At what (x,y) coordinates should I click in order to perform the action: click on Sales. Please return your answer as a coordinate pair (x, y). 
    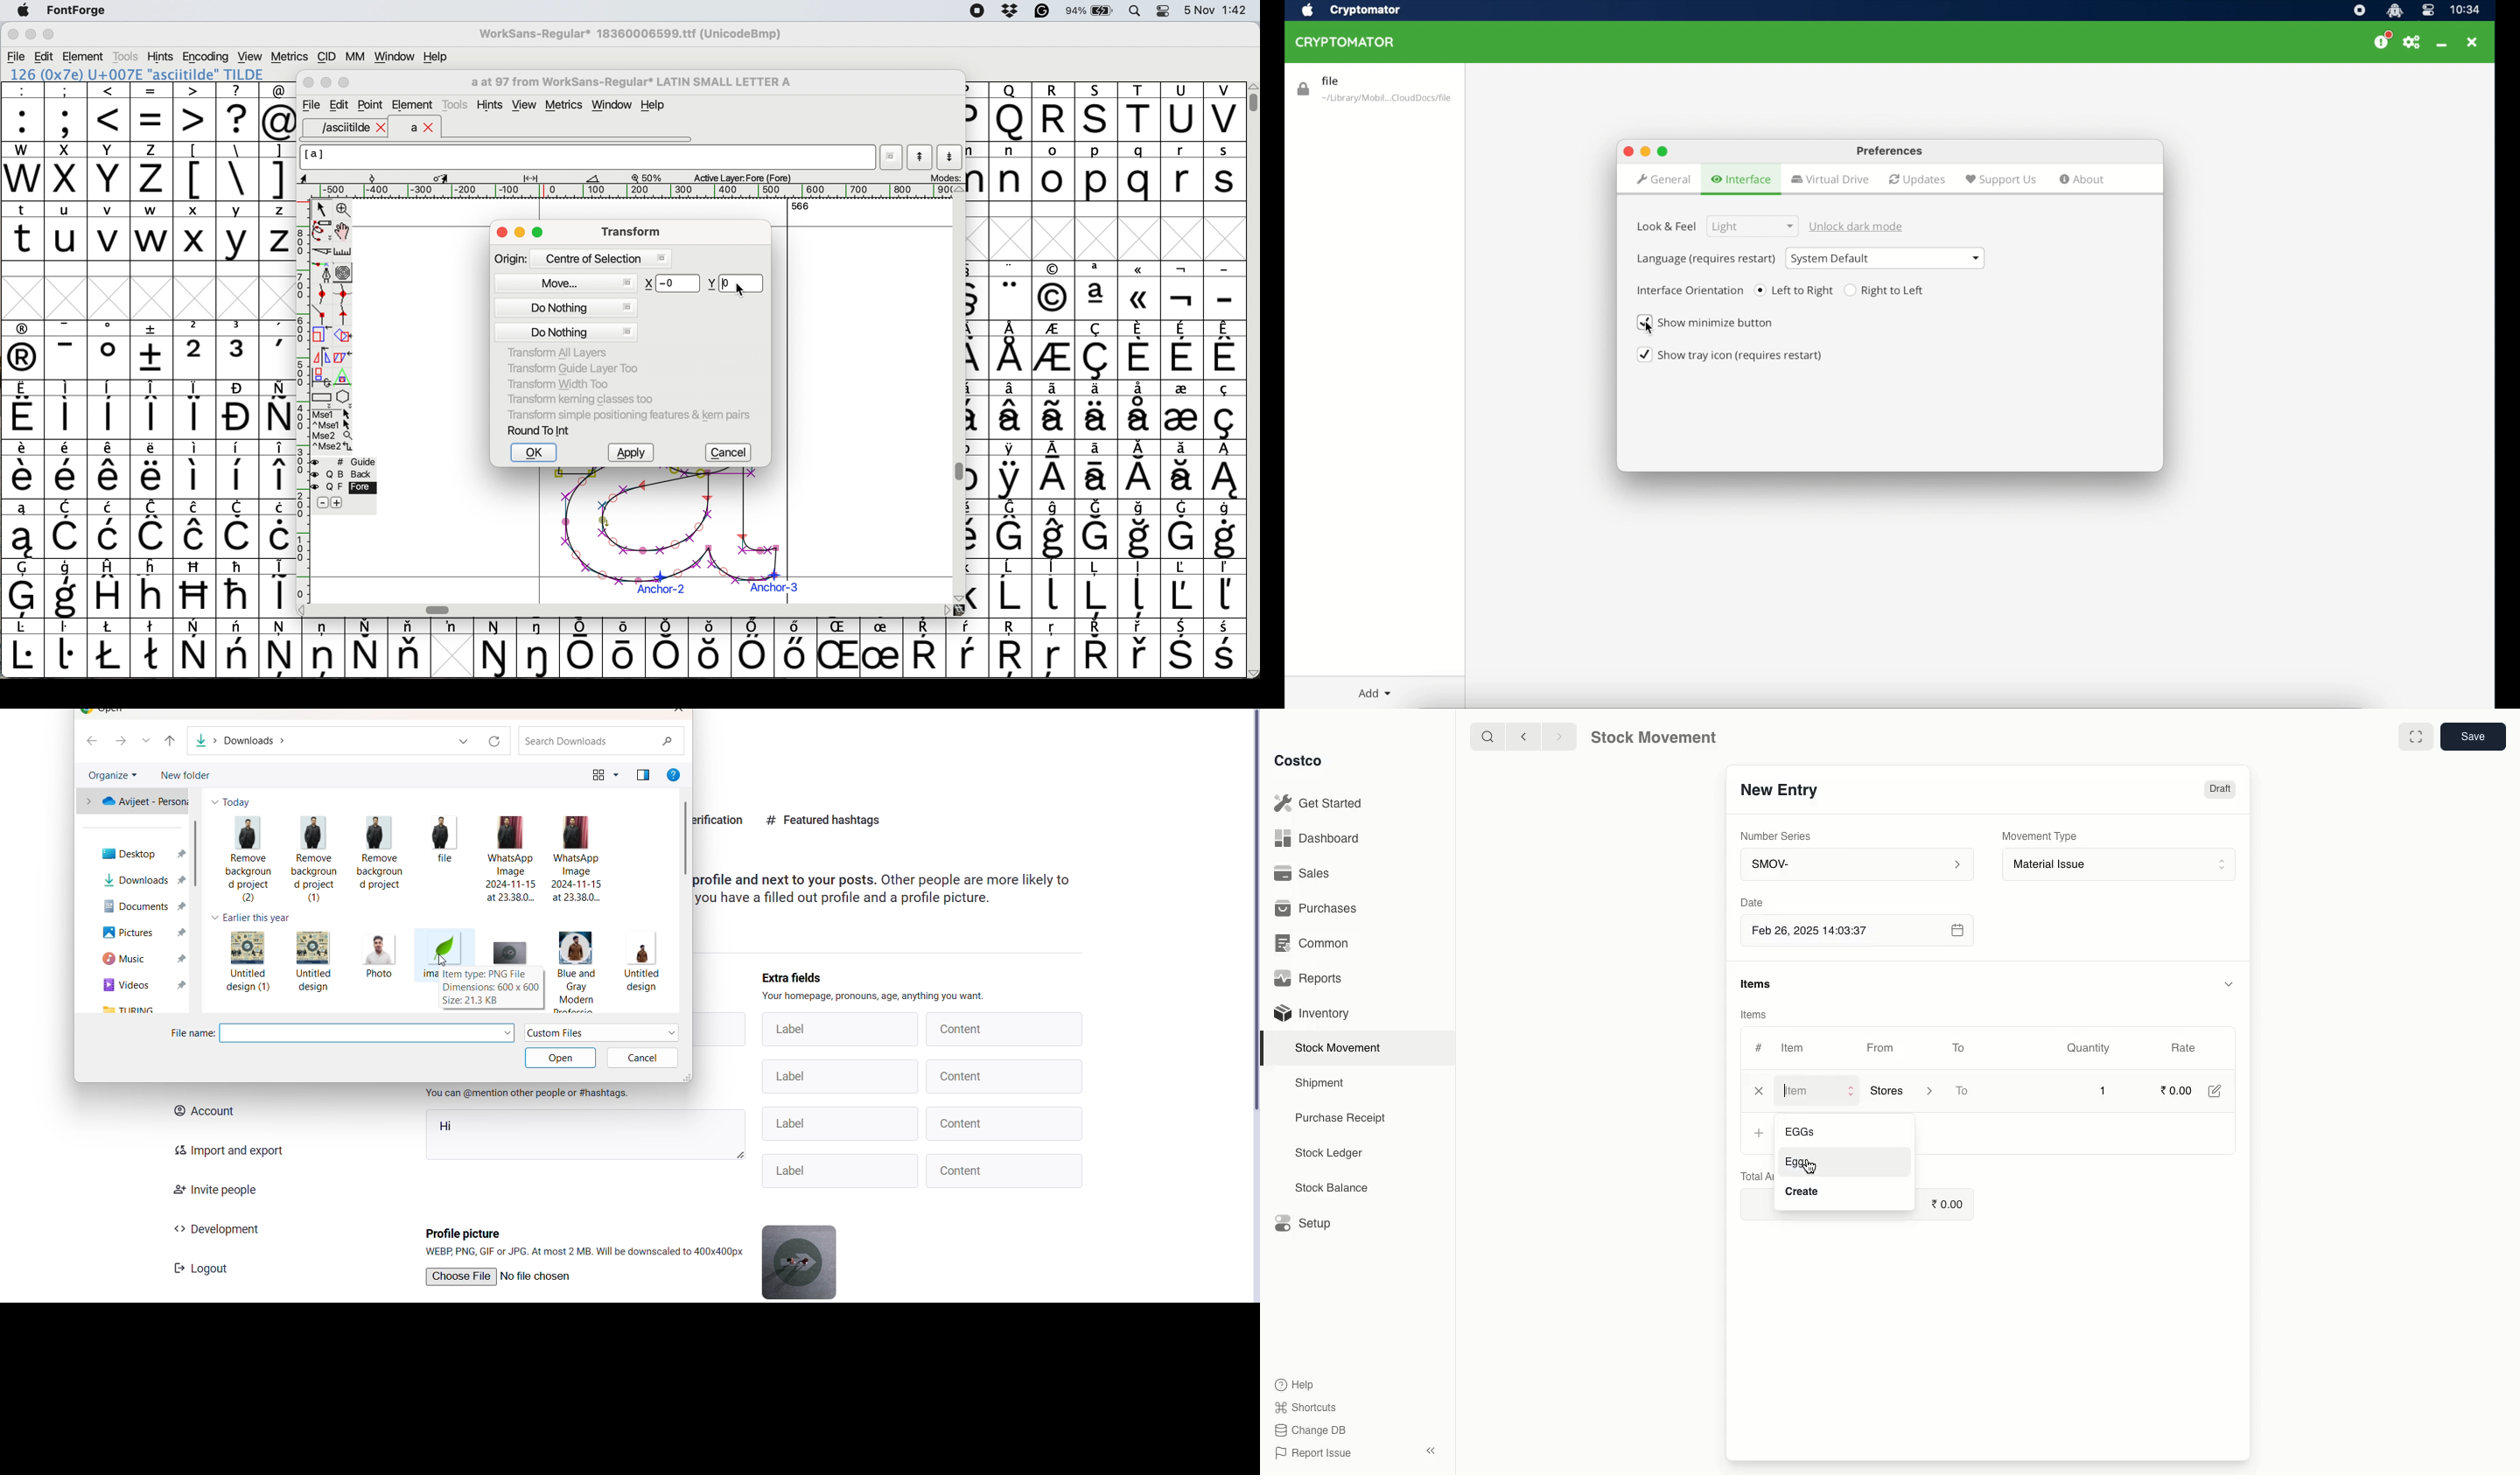
    Looking at the image, I should click on (1305, 872).